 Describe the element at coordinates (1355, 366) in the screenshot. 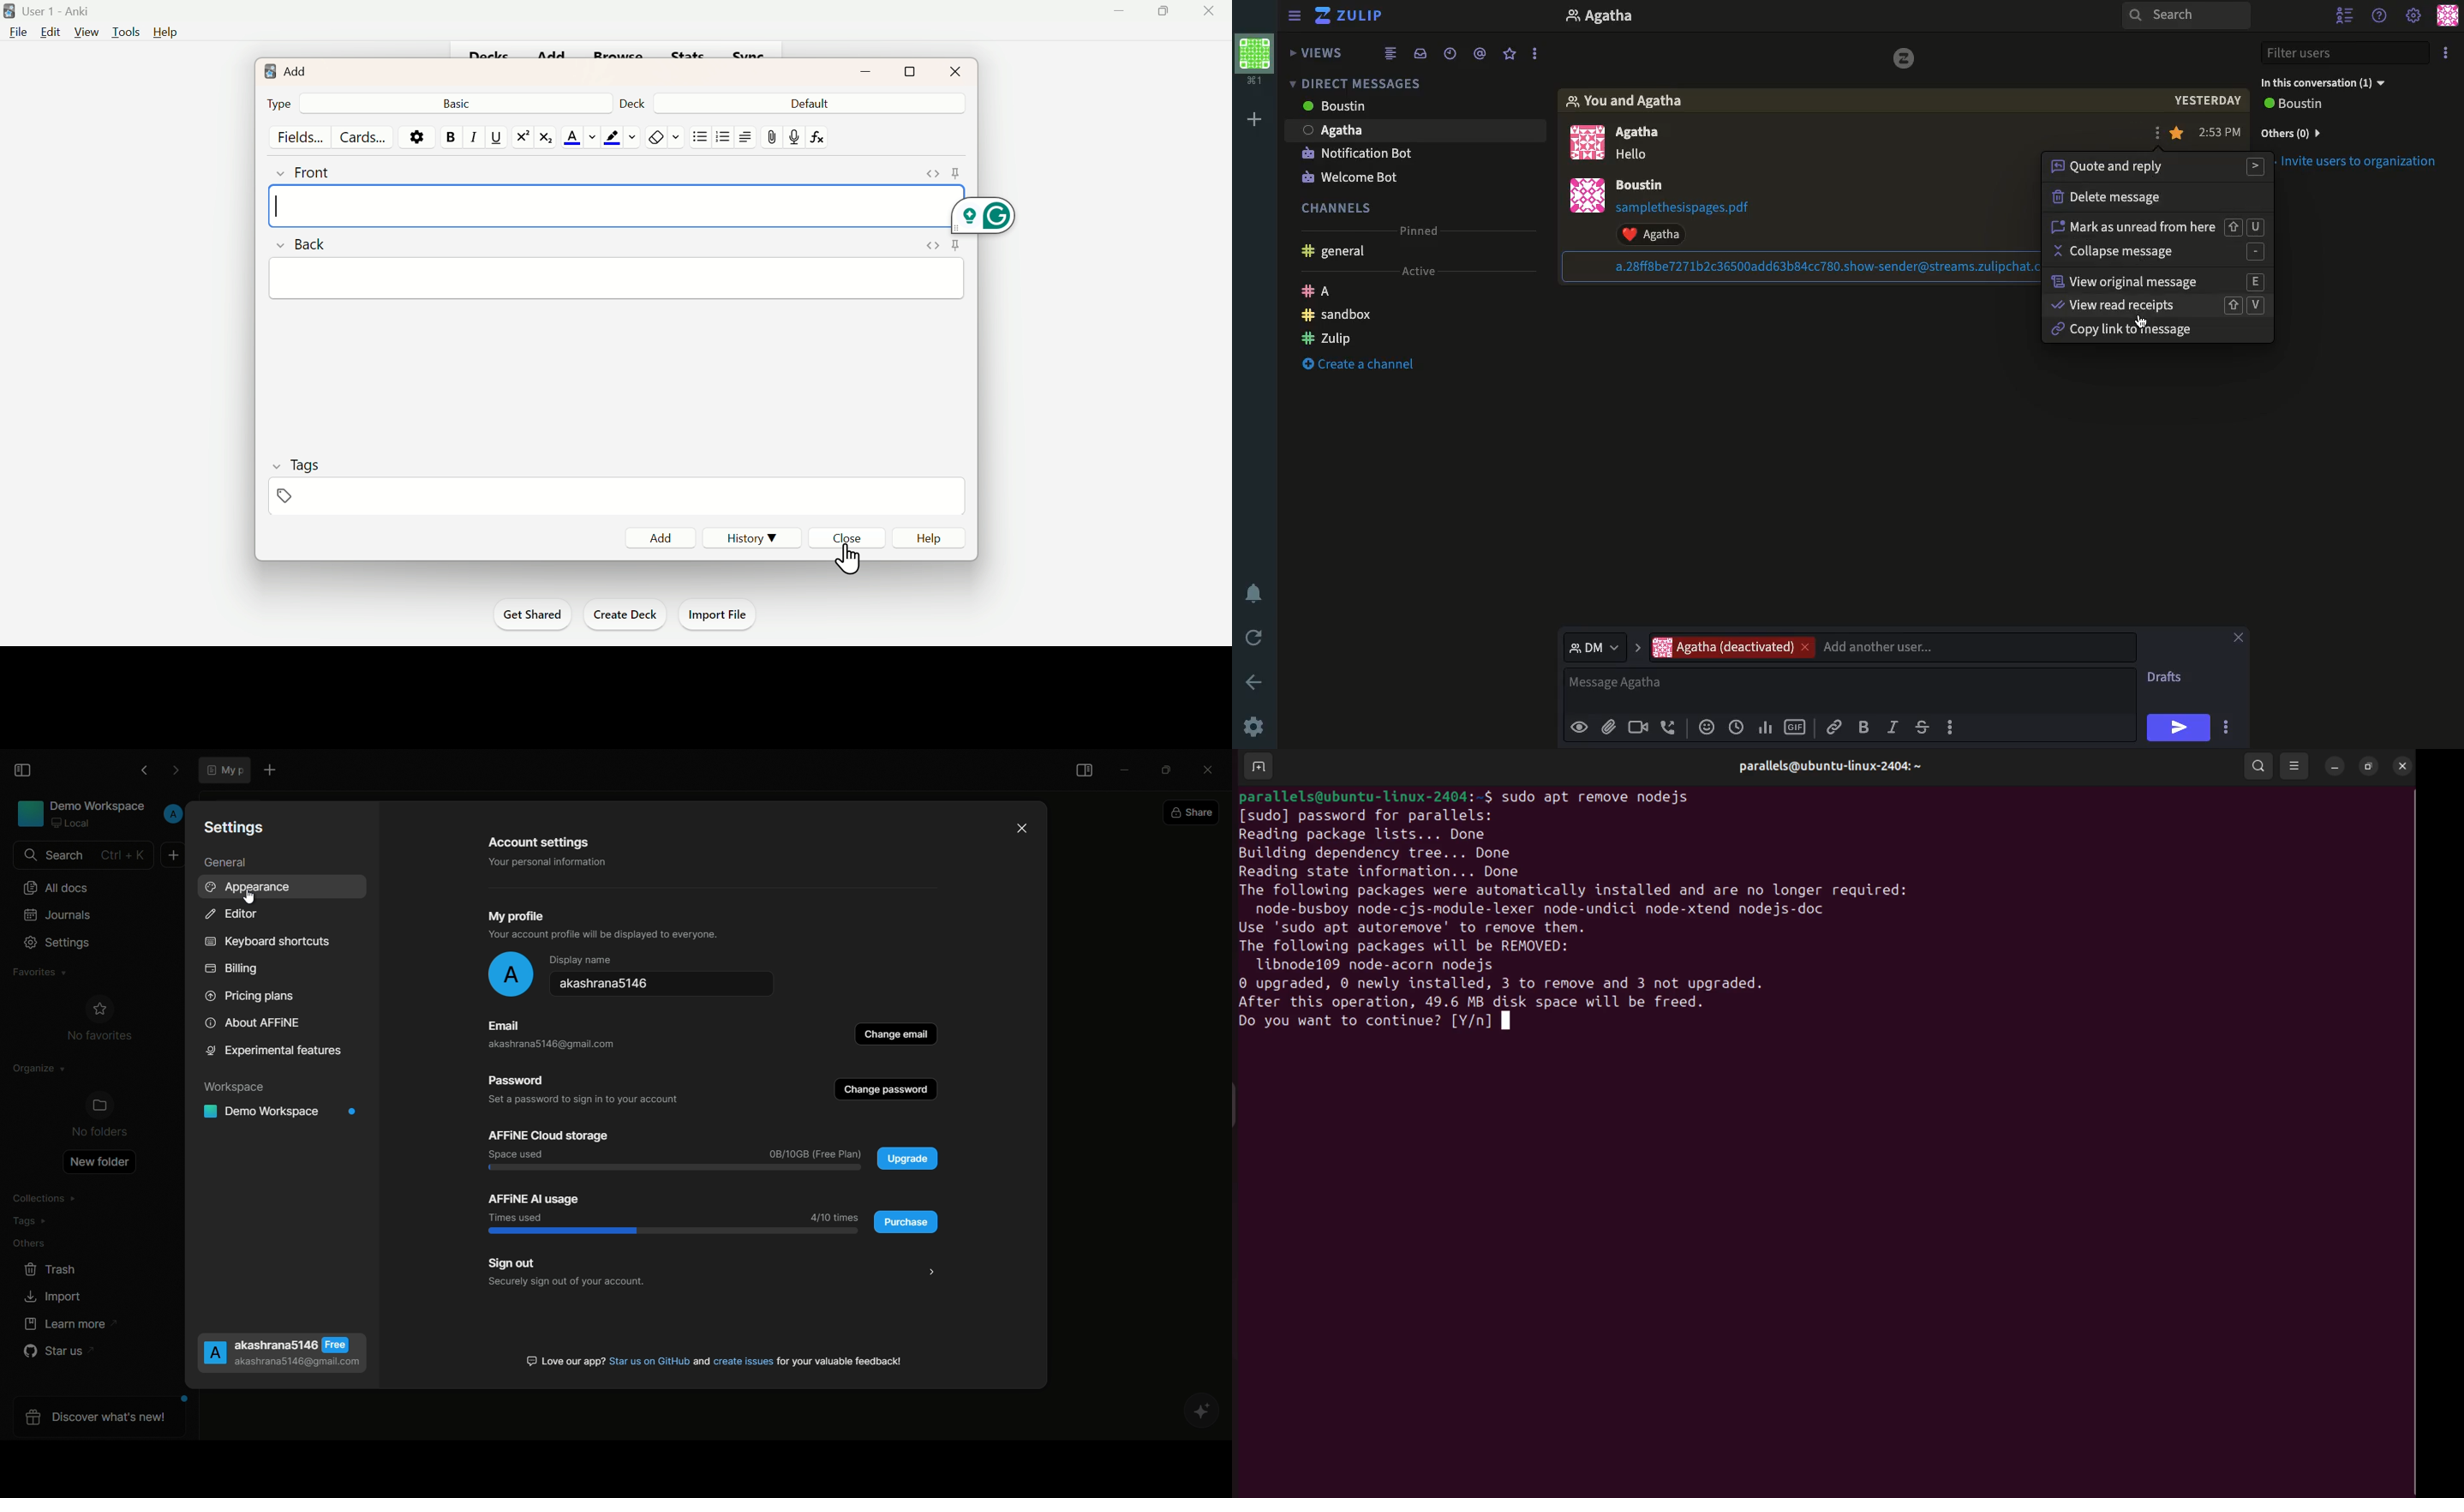

I see `Create a channel` at that location.